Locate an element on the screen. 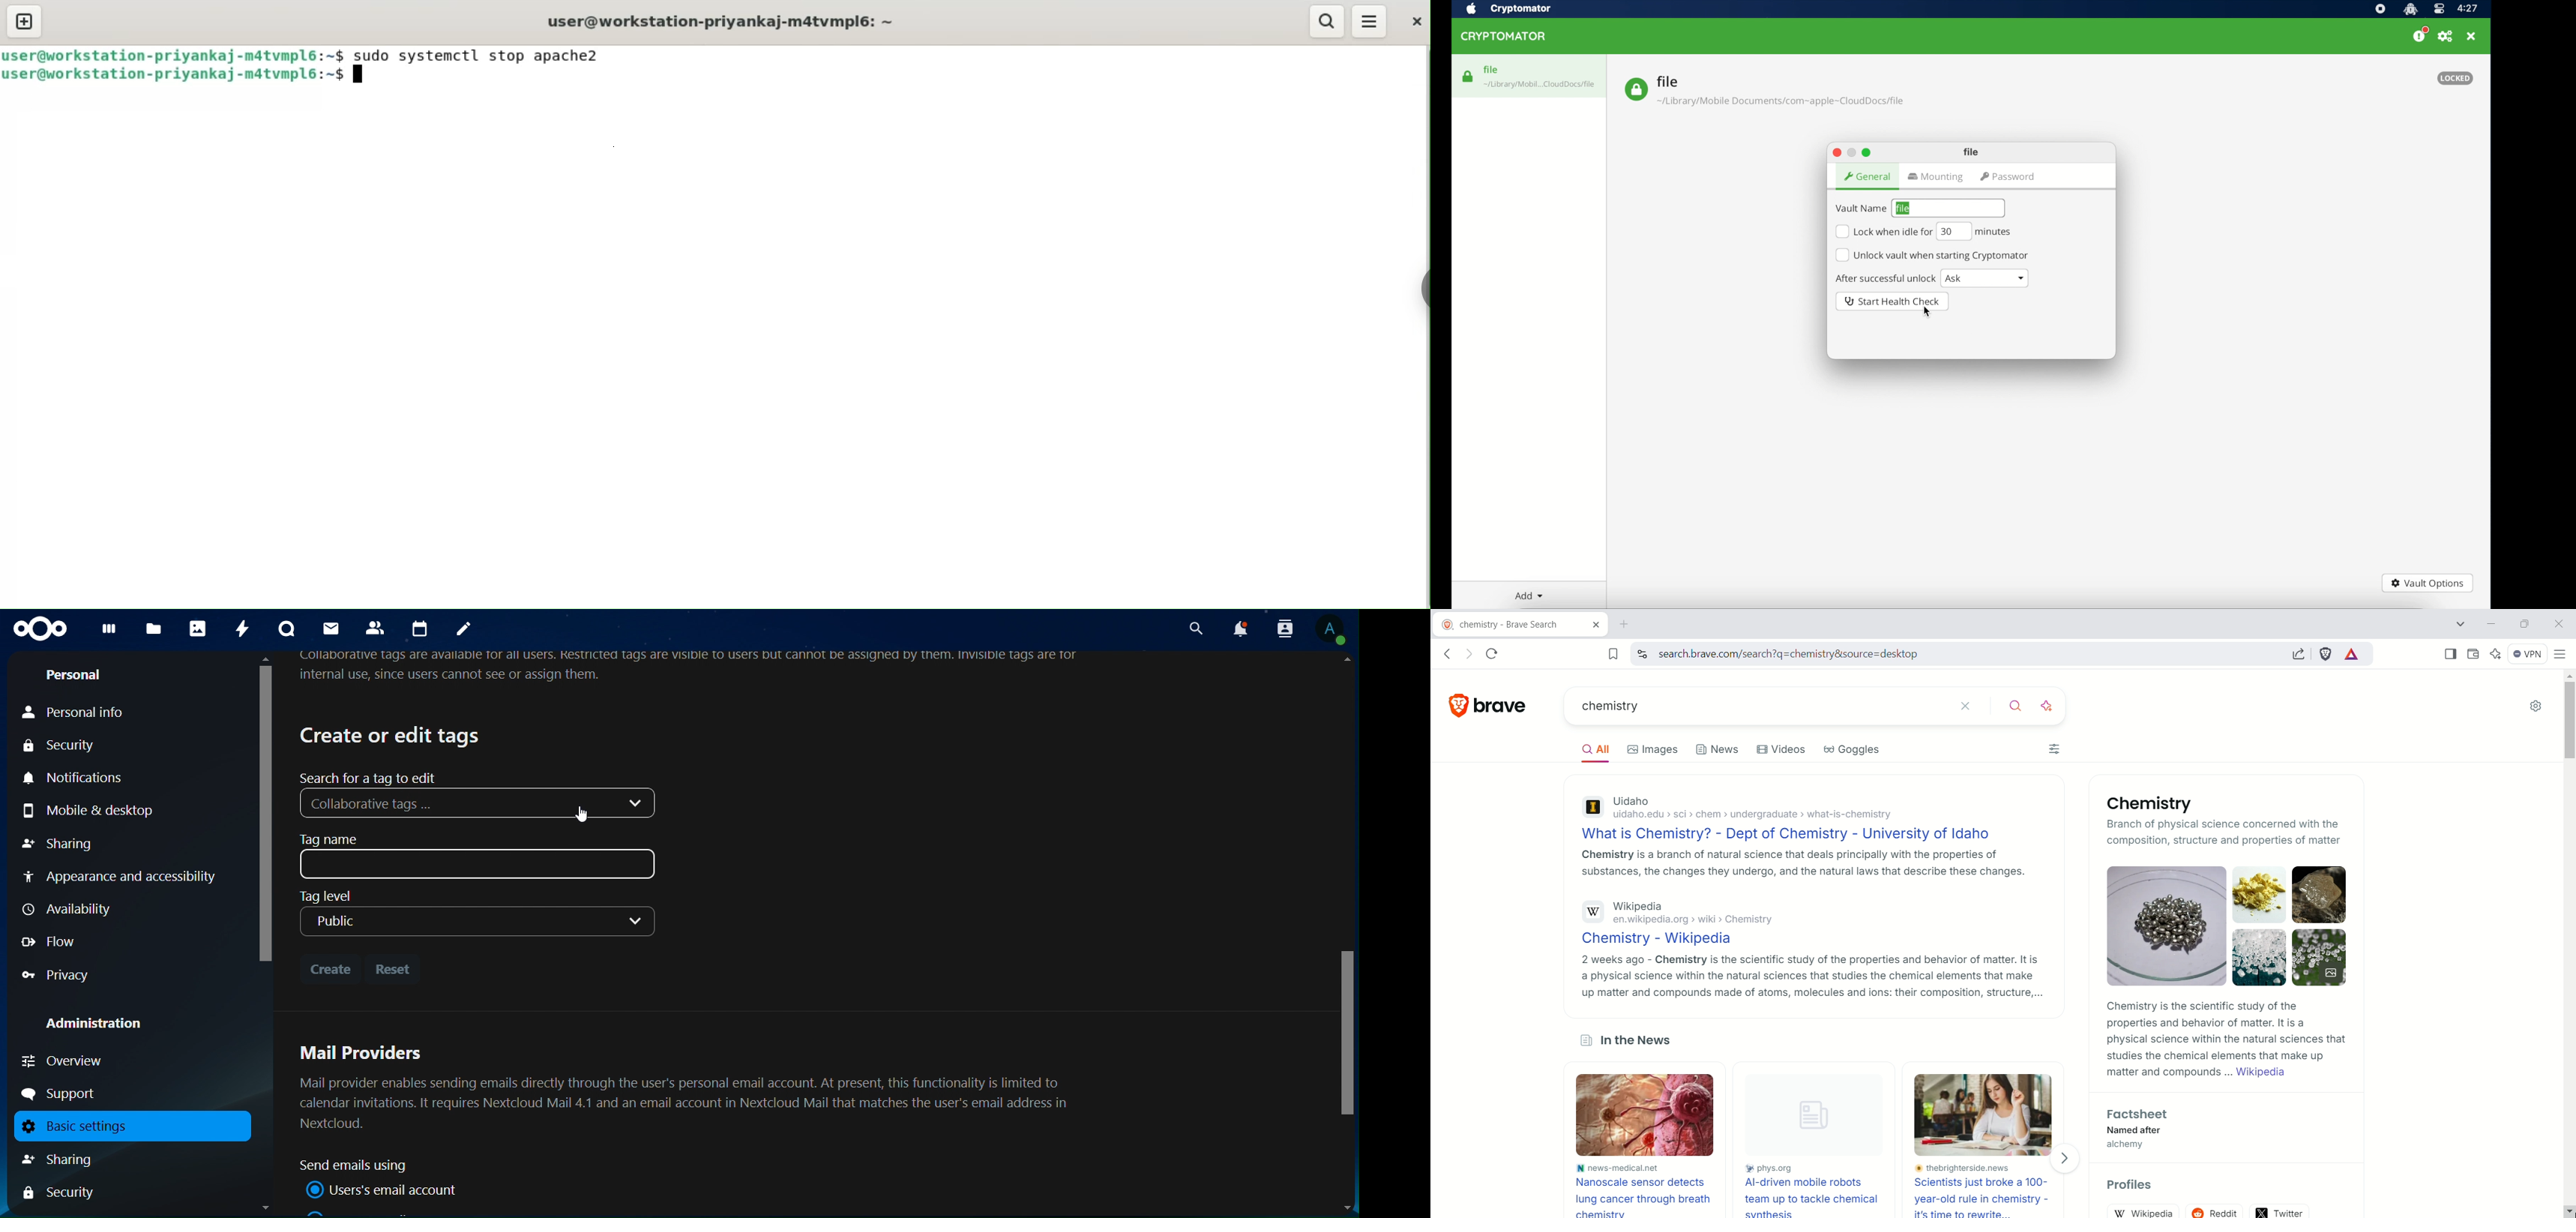  basic settings is located at coordinates (126, 1126).